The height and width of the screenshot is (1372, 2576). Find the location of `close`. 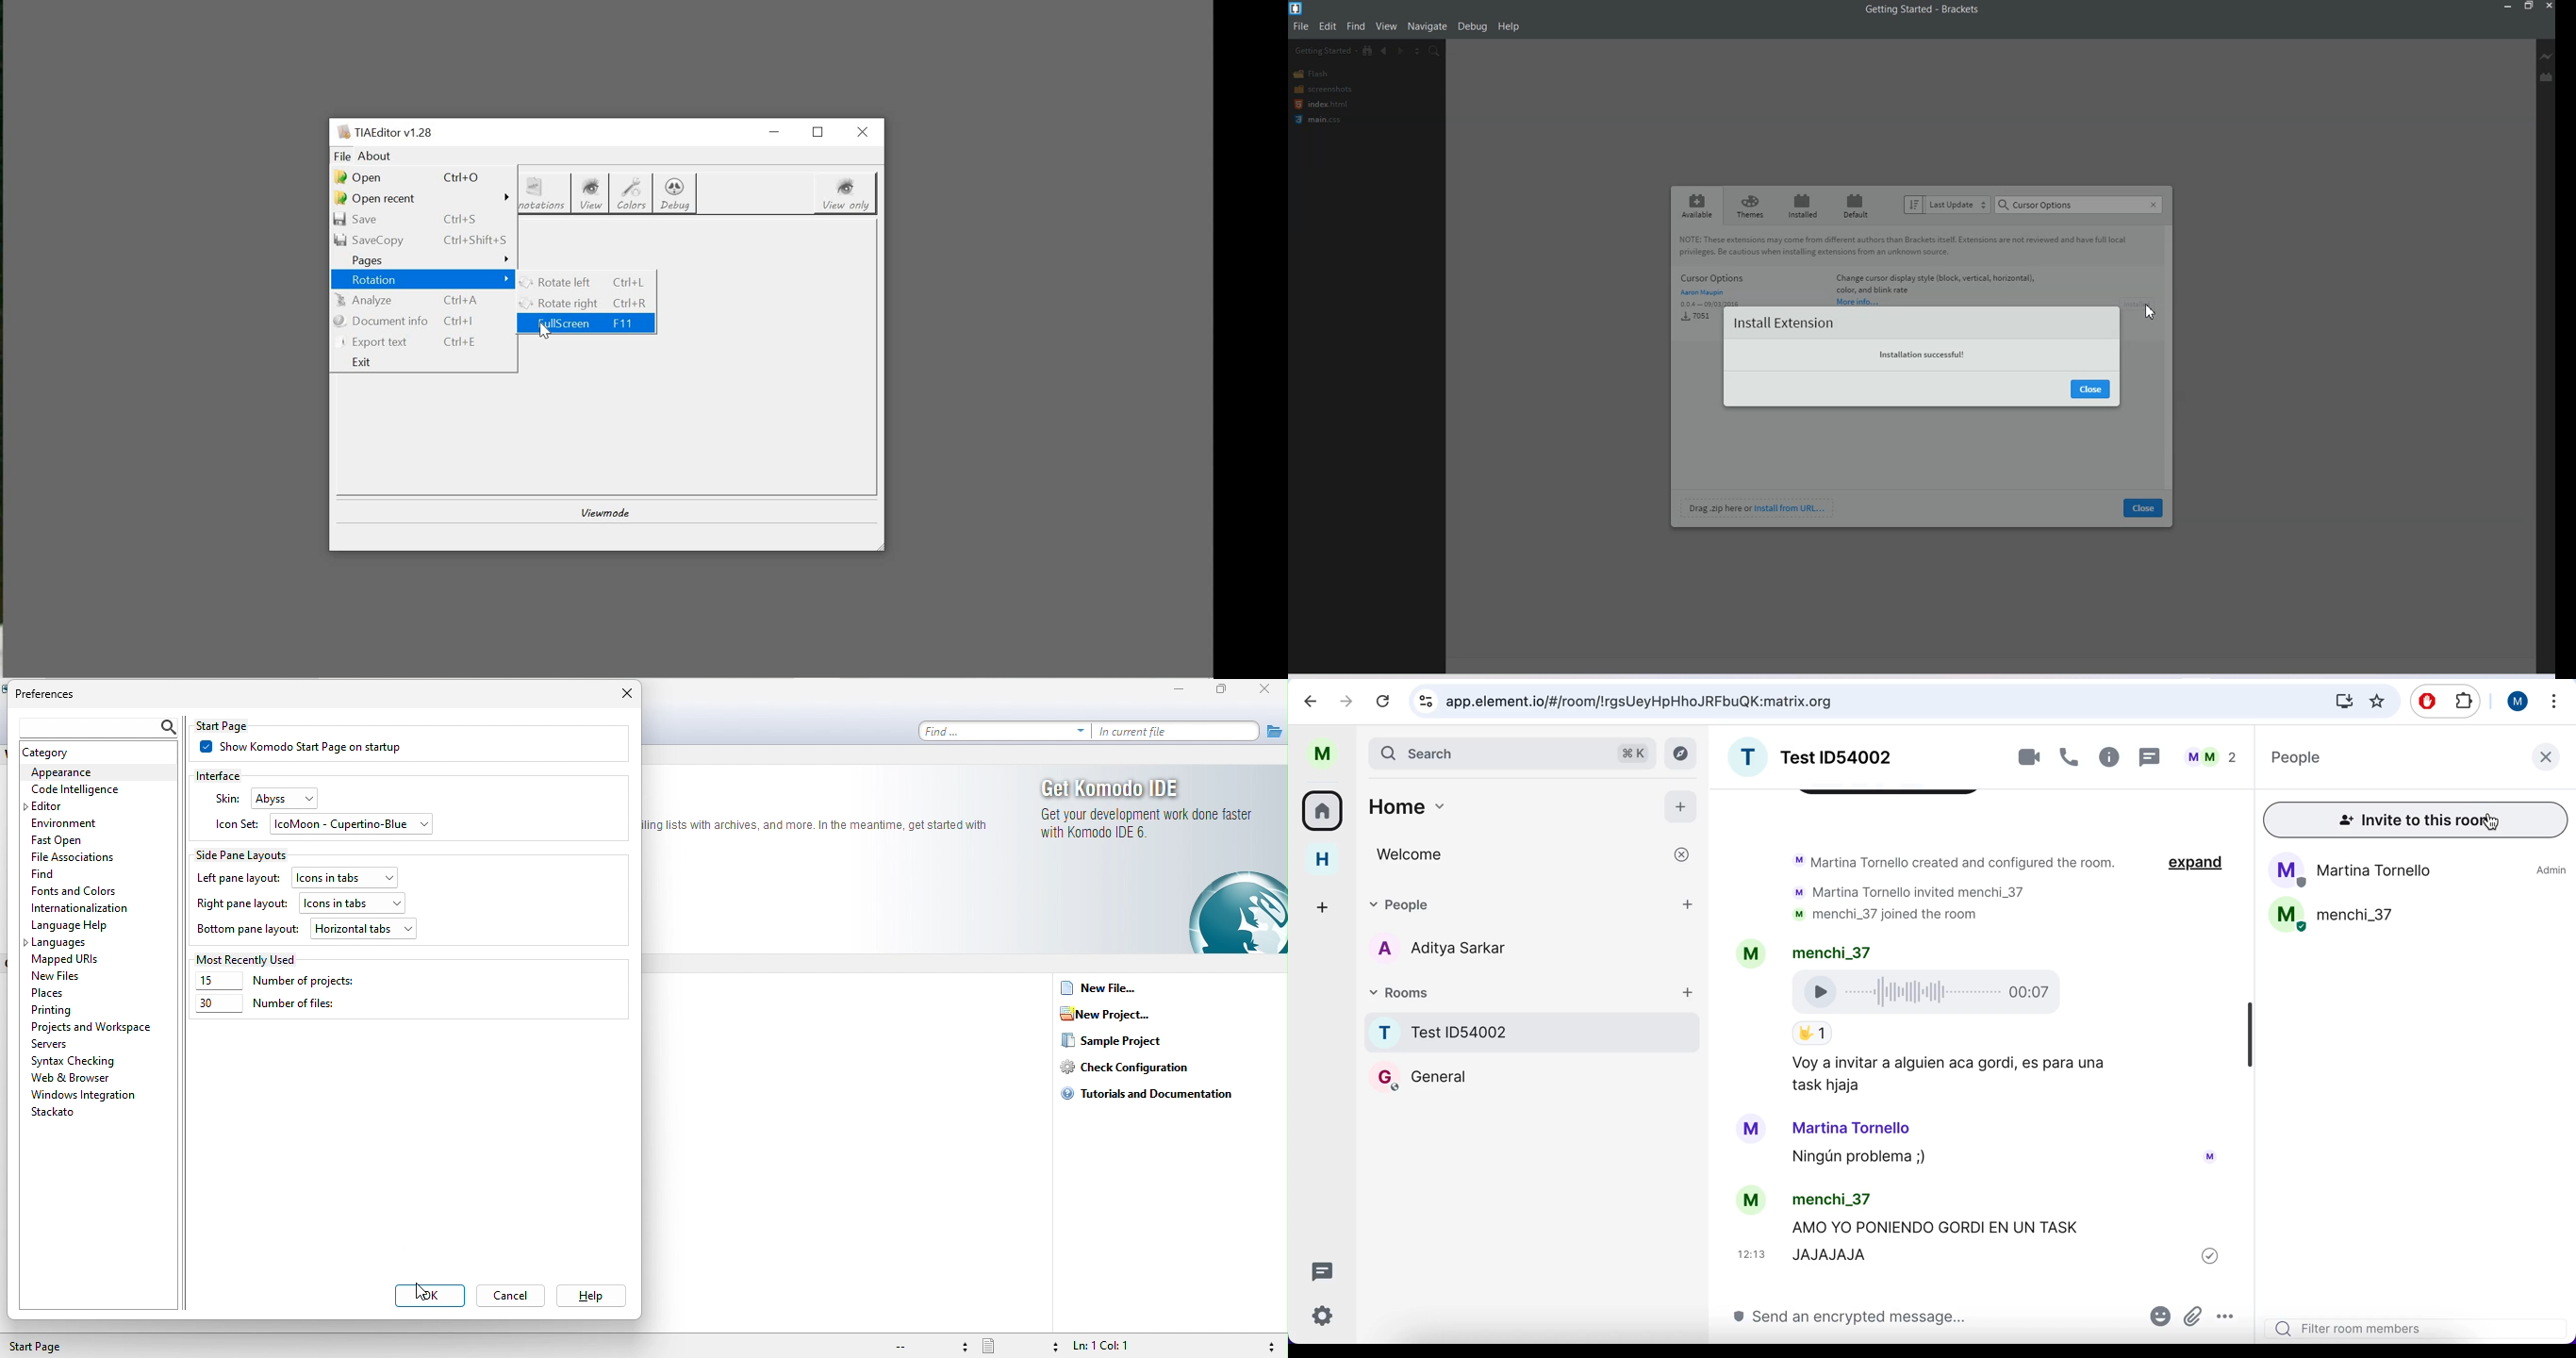

close is located at coordinates (622, 697).